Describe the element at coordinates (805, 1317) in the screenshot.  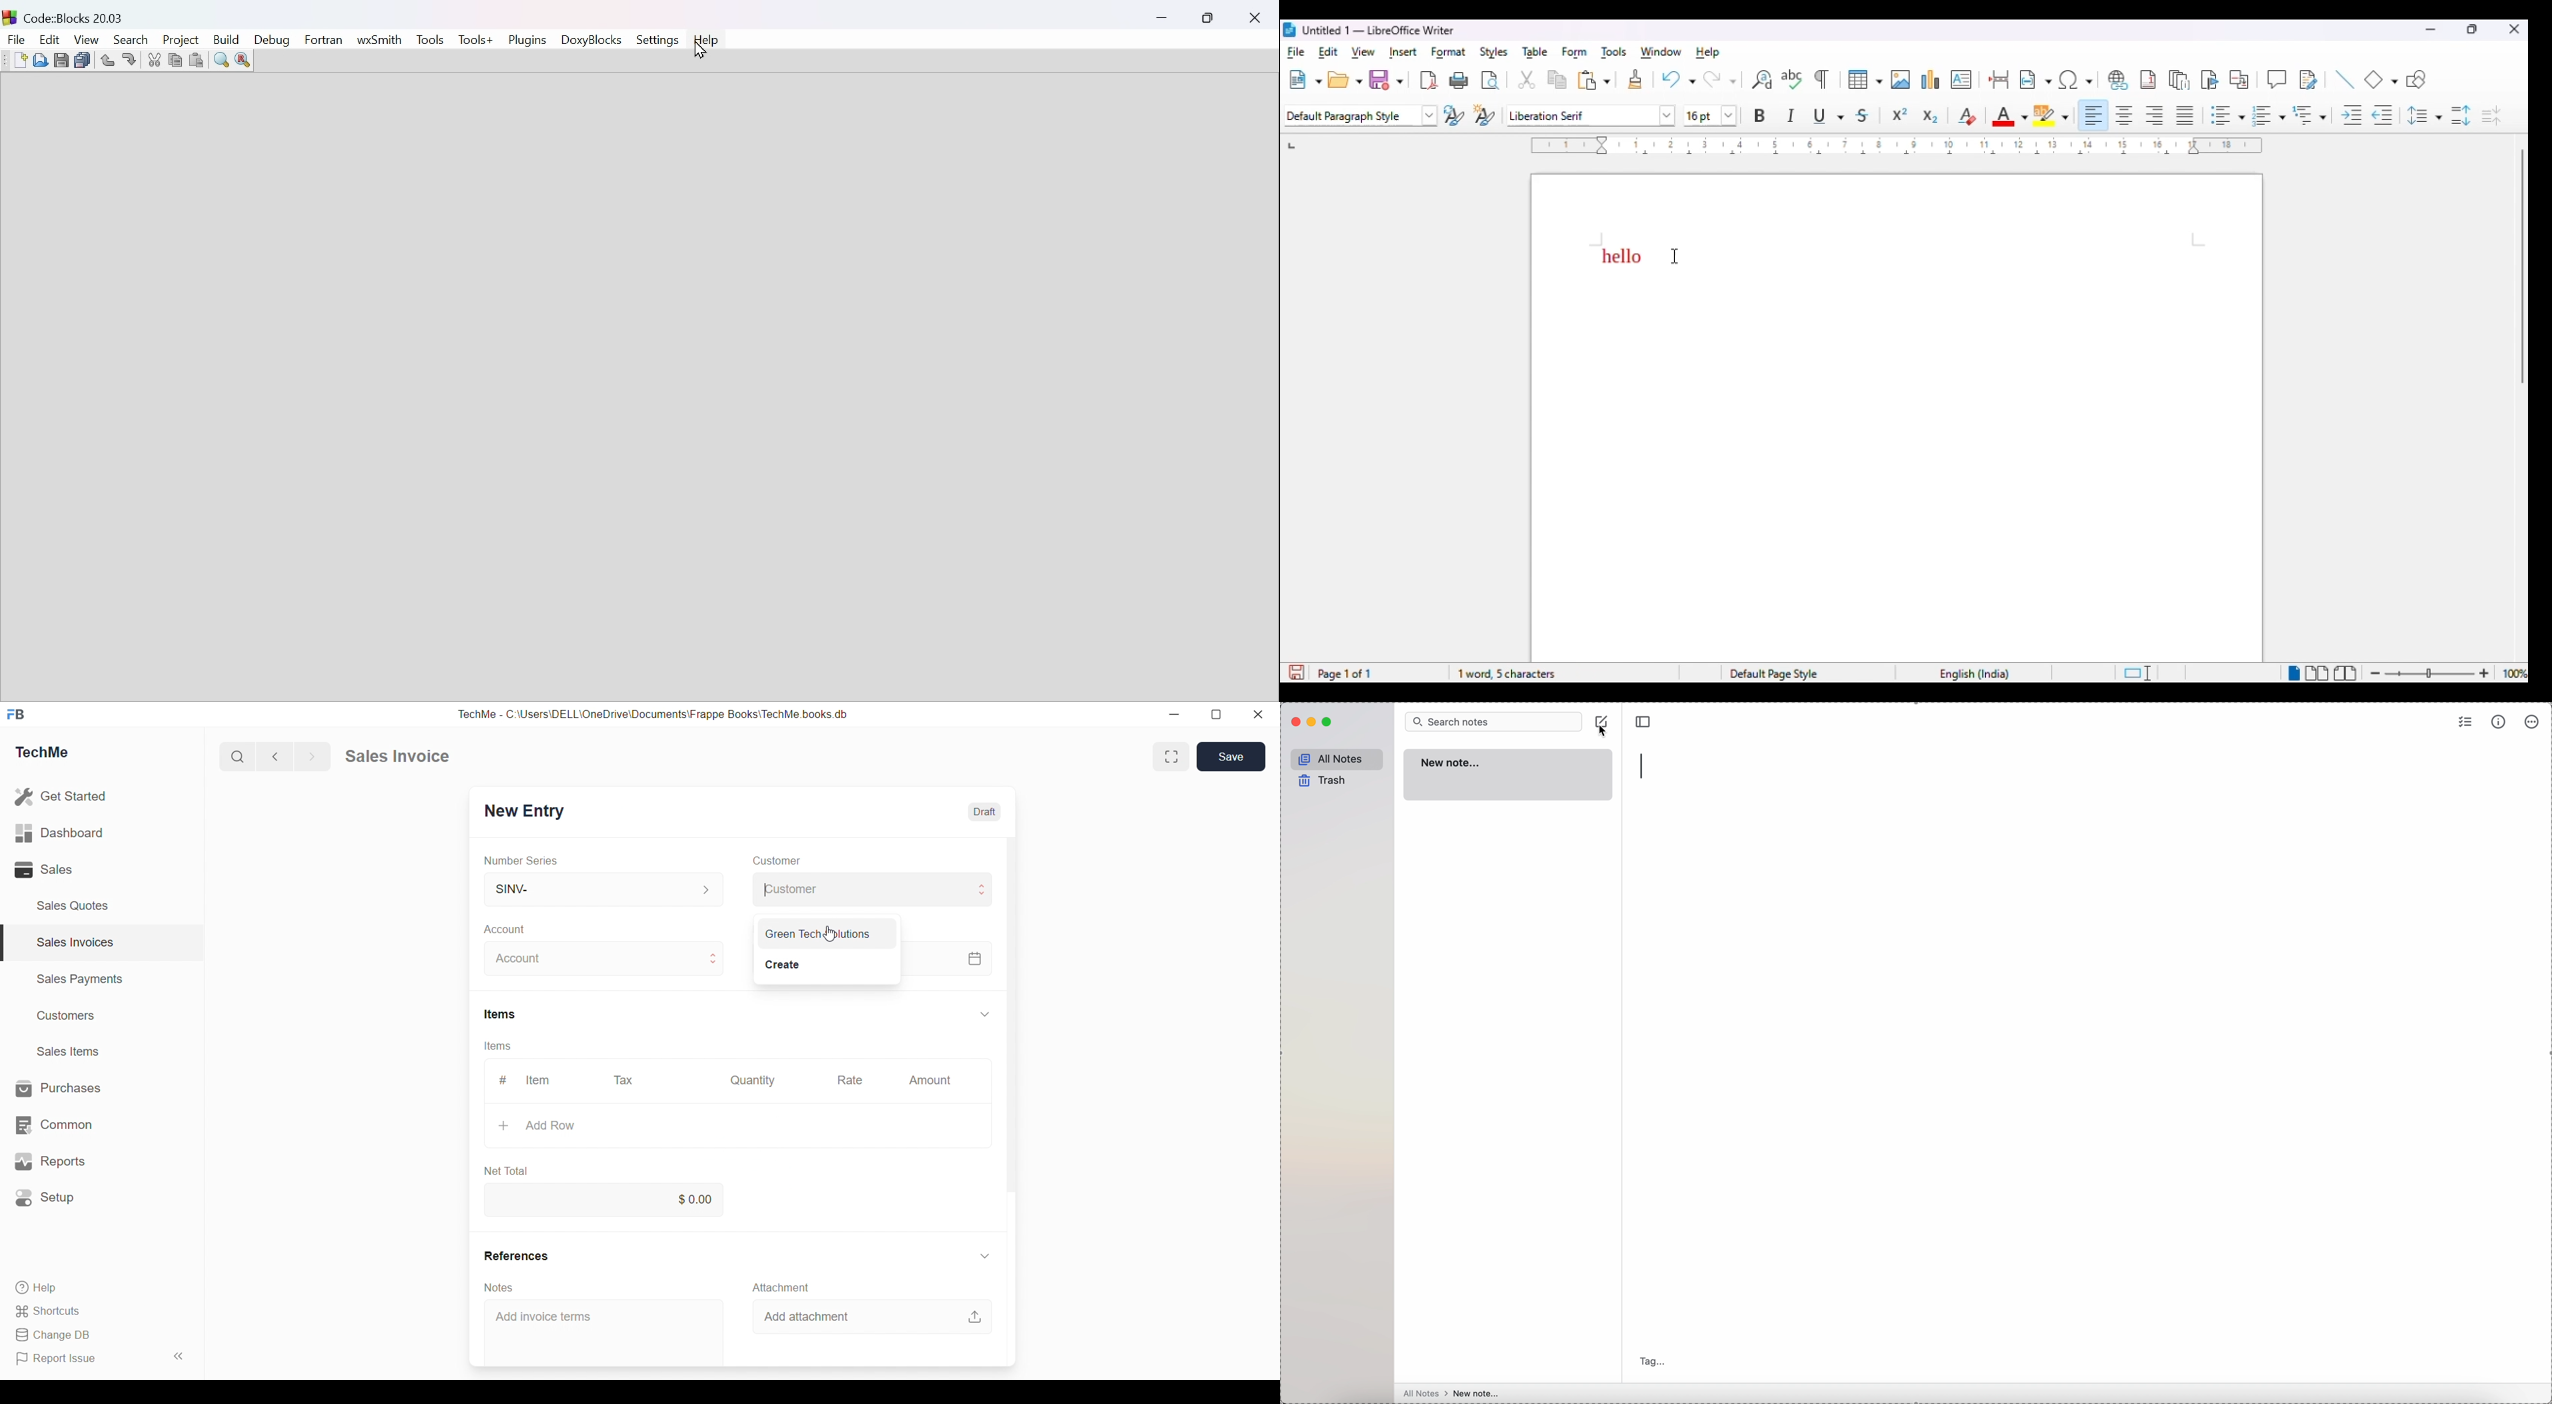
I see `Add attachment` at that location.